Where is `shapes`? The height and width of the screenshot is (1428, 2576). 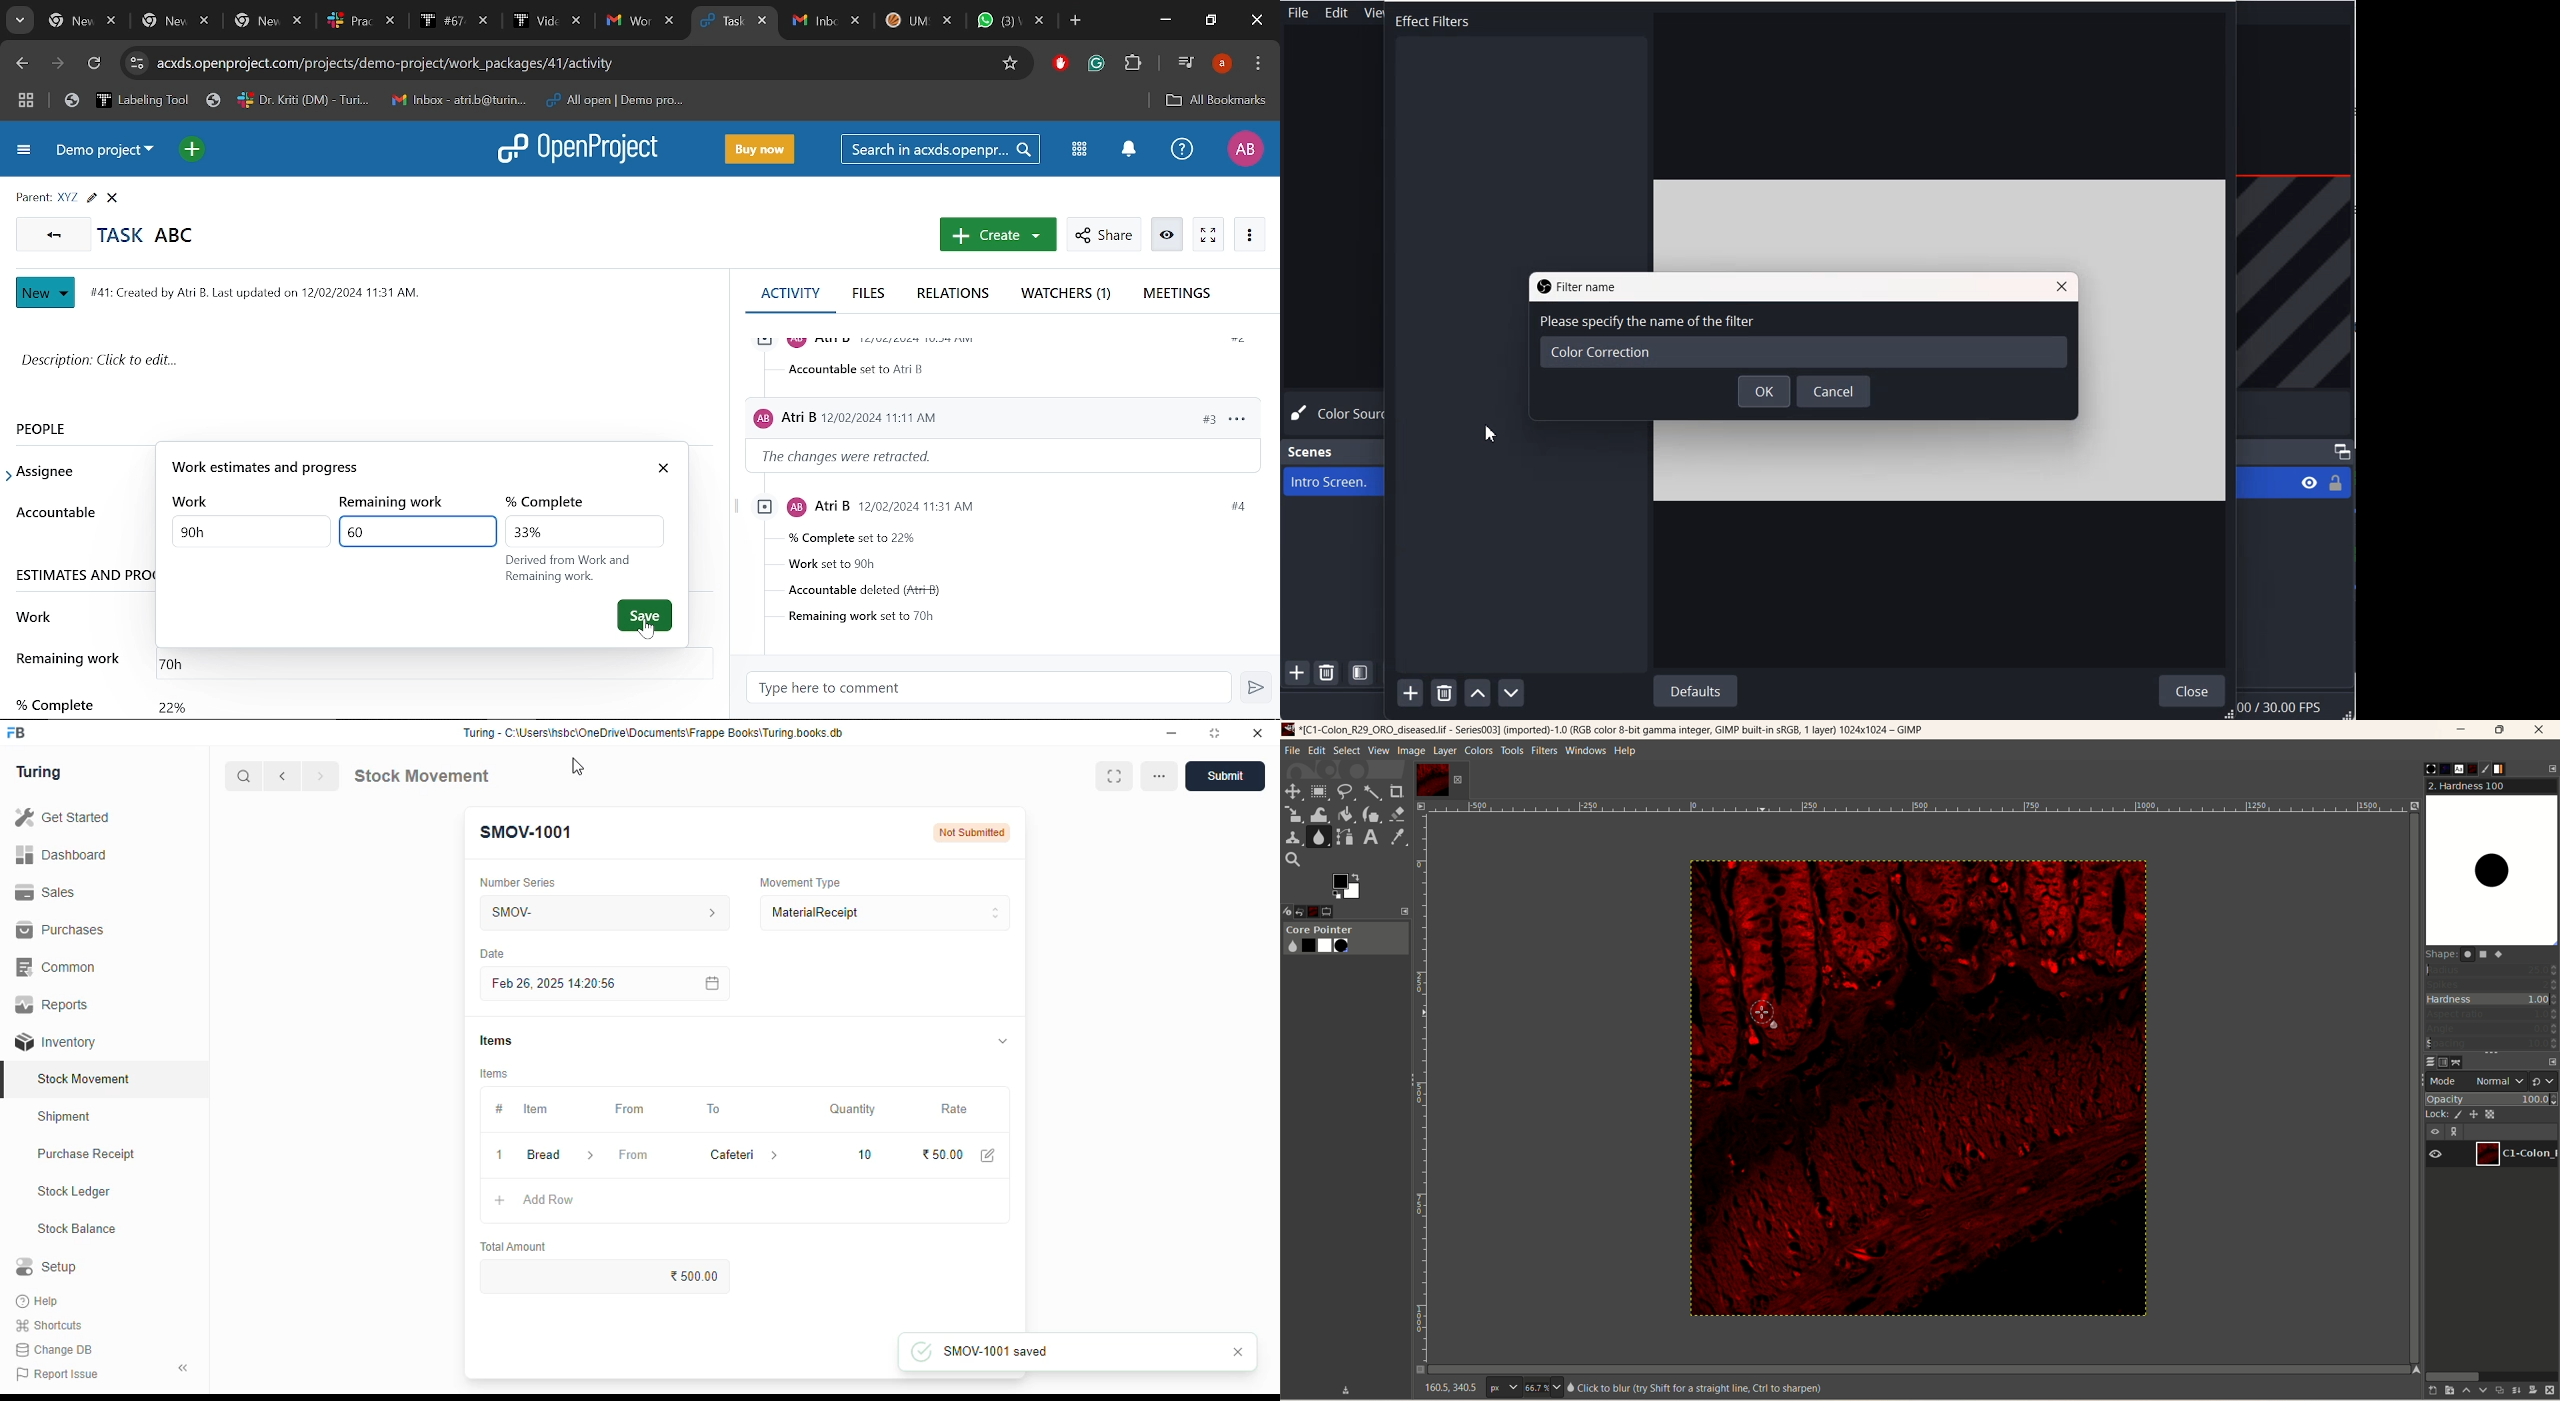 shapes is located at coordinates (2472, 957).